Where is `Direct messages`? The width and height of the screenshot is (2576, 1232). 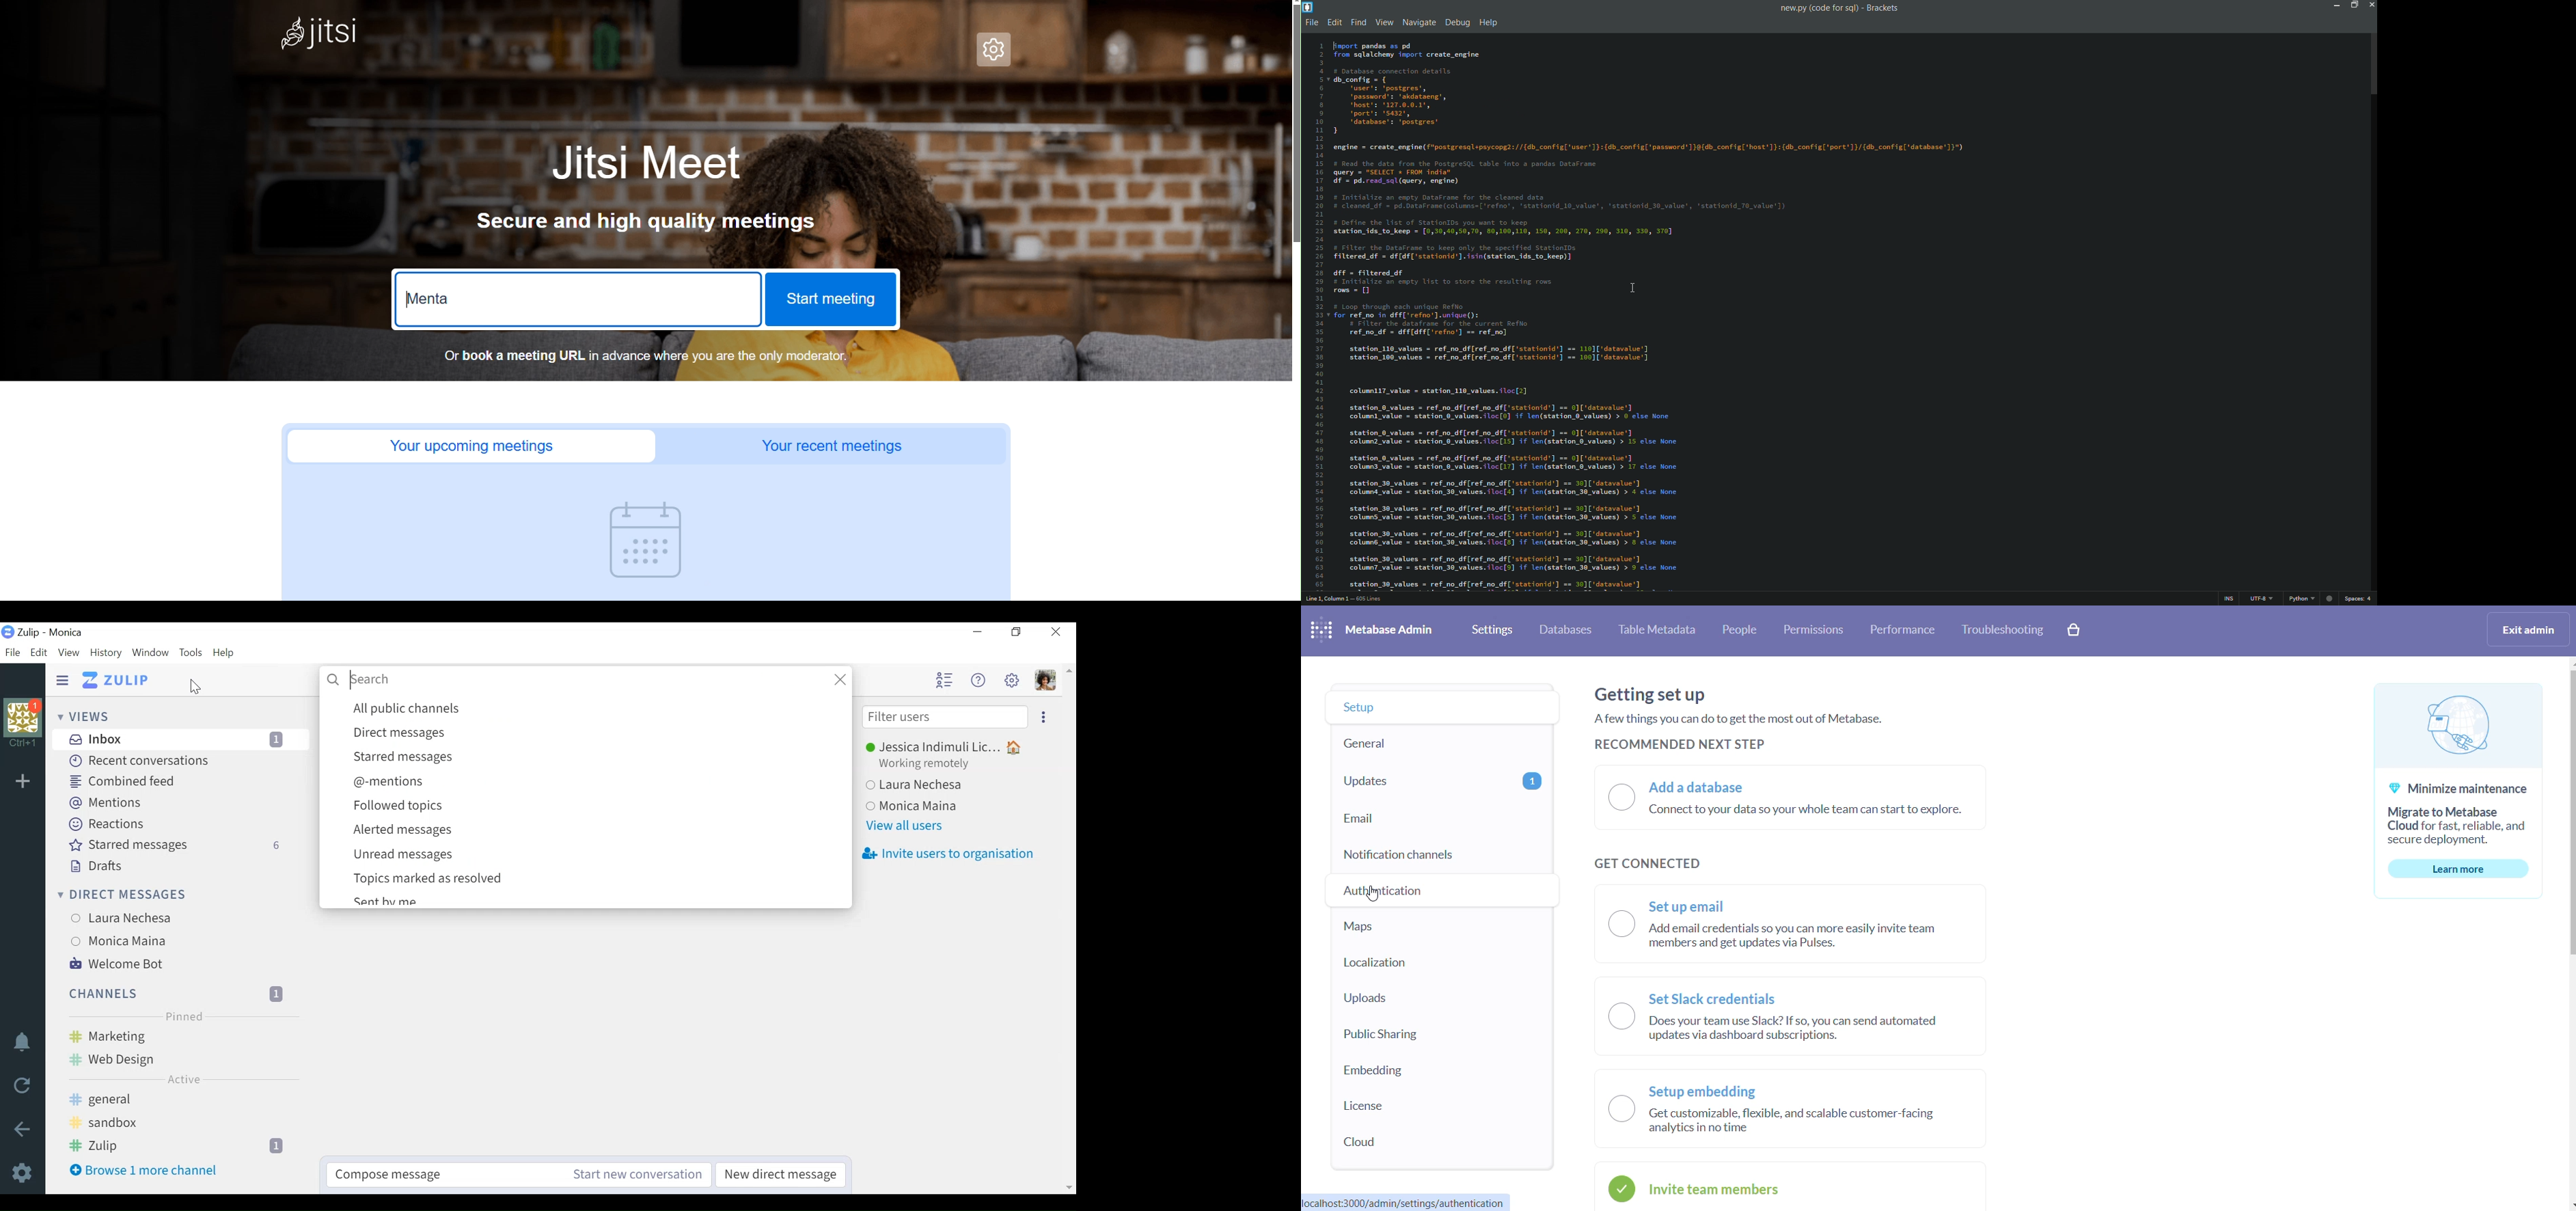 Direct messages is located at coordinates (599, 734).